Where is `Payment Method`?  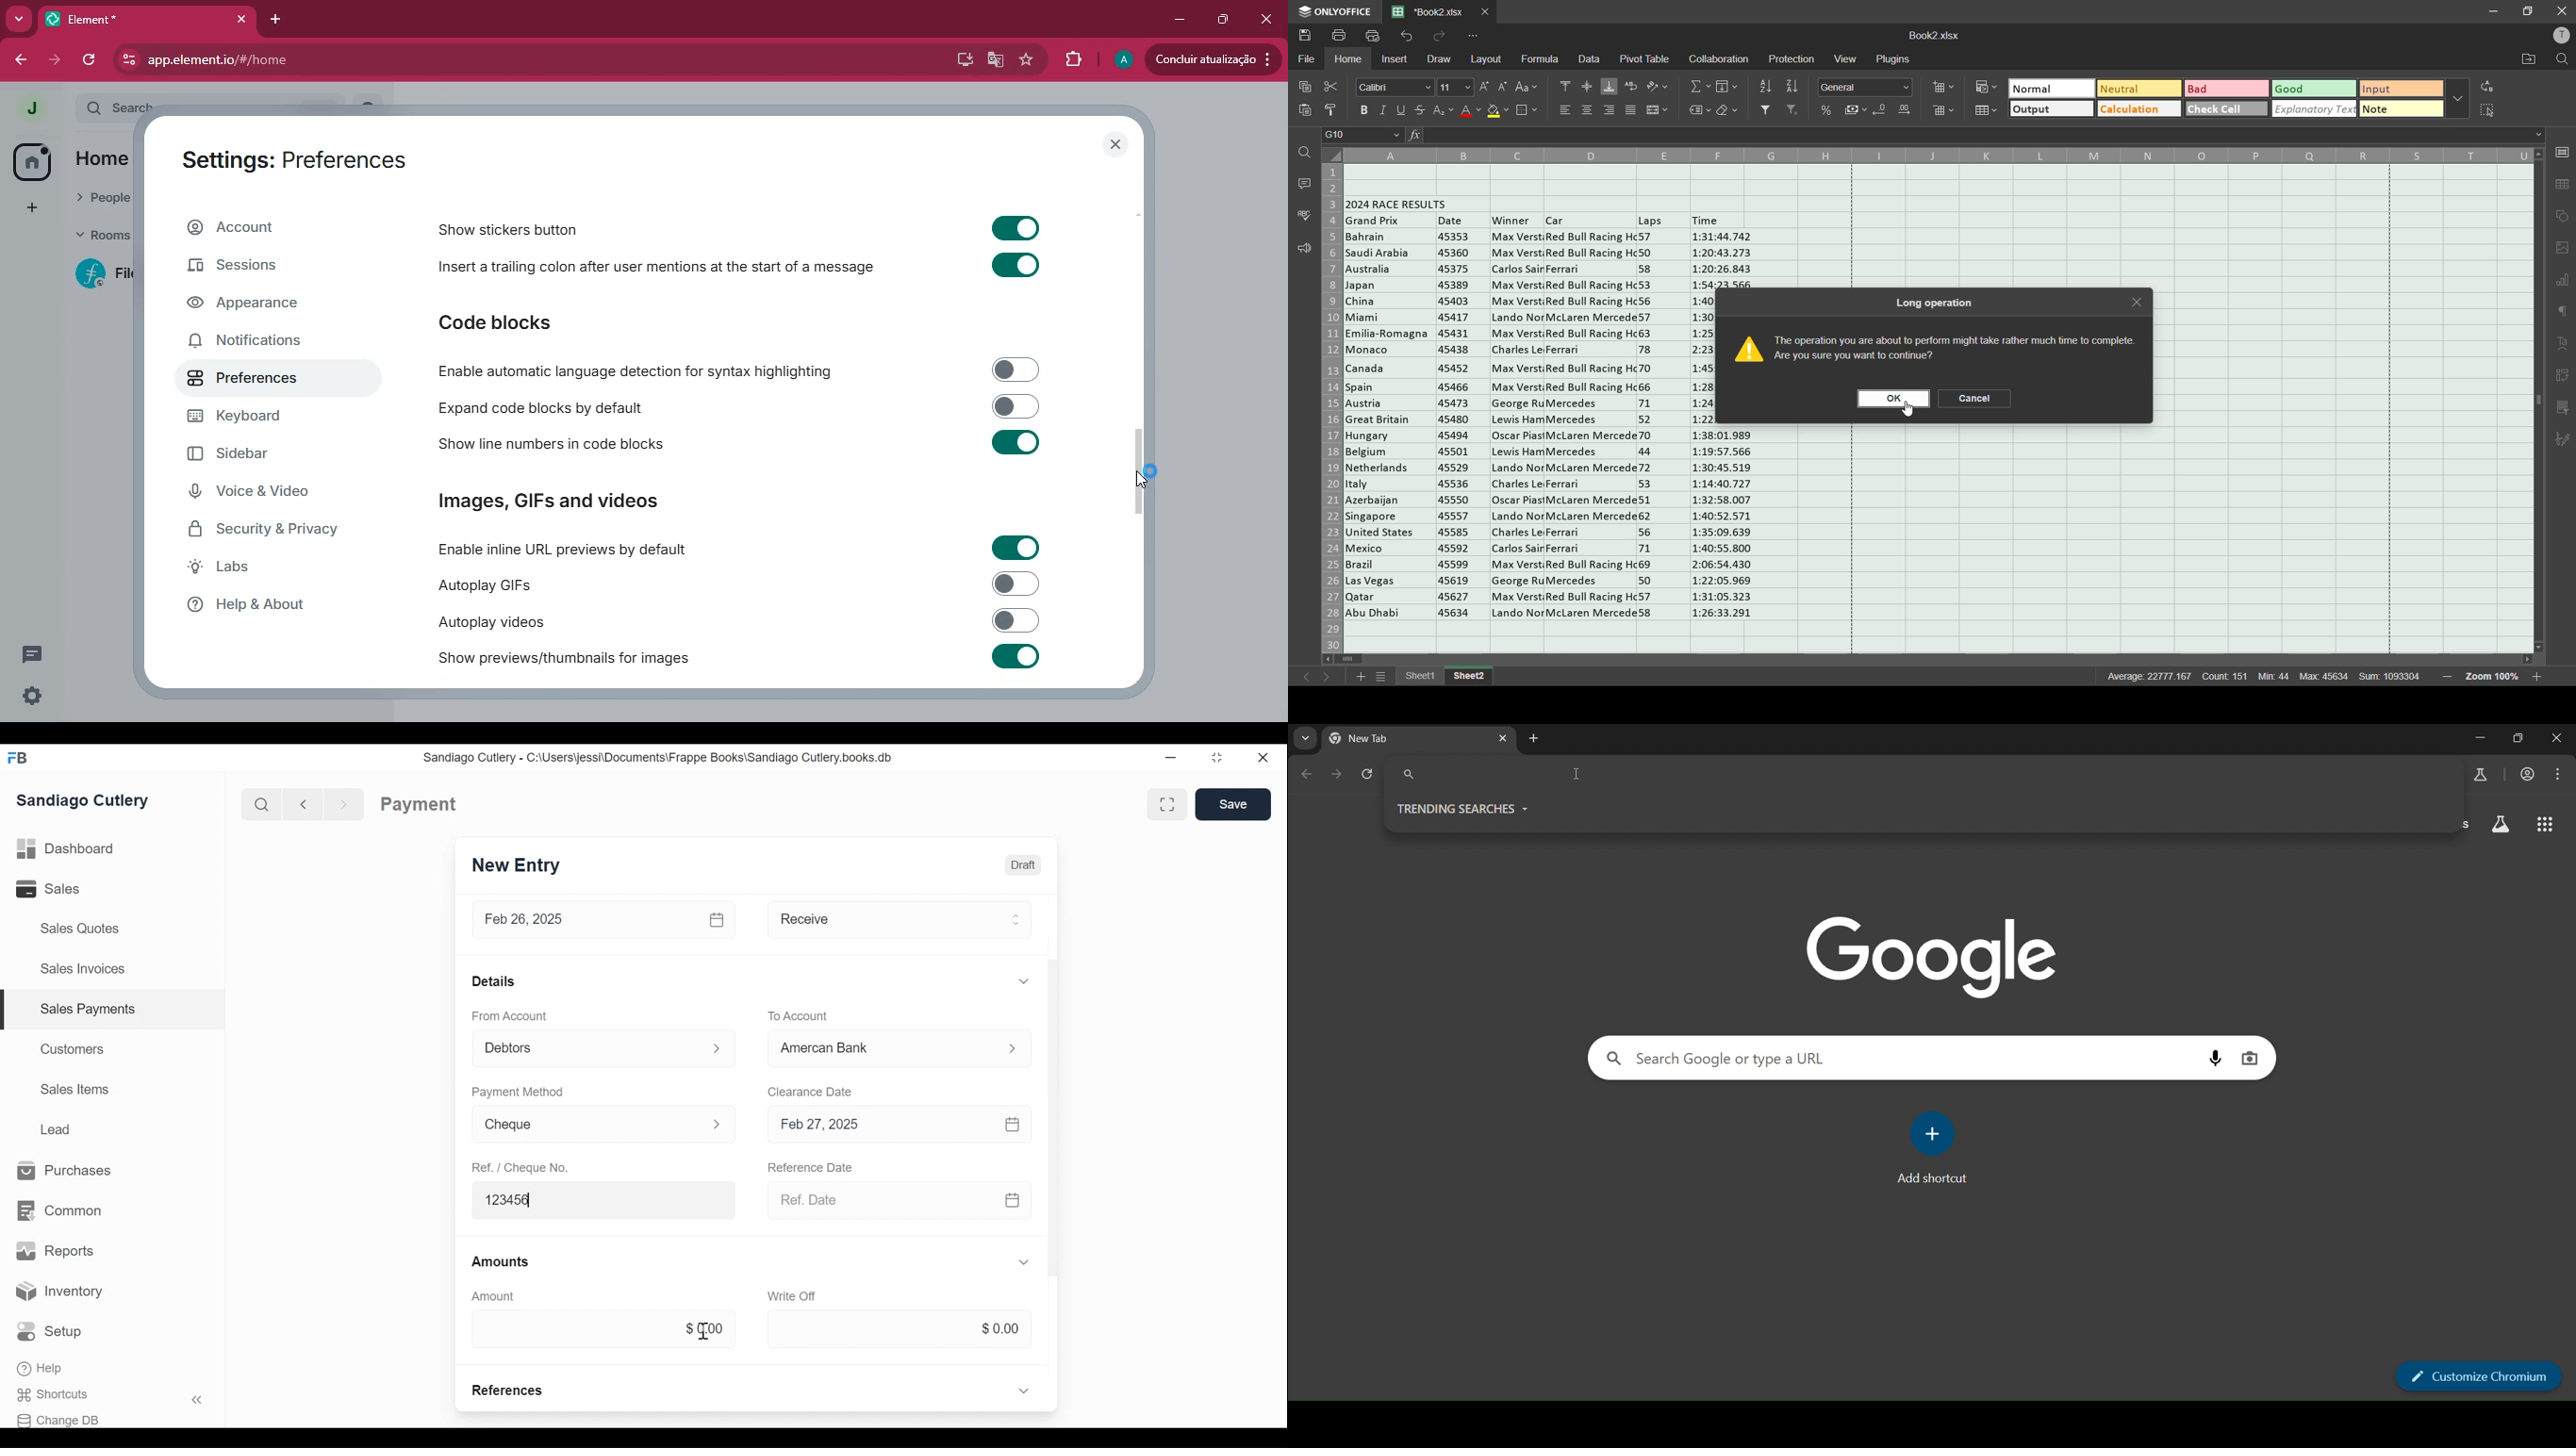
Payment Method is located at coordinates (517, 1091).